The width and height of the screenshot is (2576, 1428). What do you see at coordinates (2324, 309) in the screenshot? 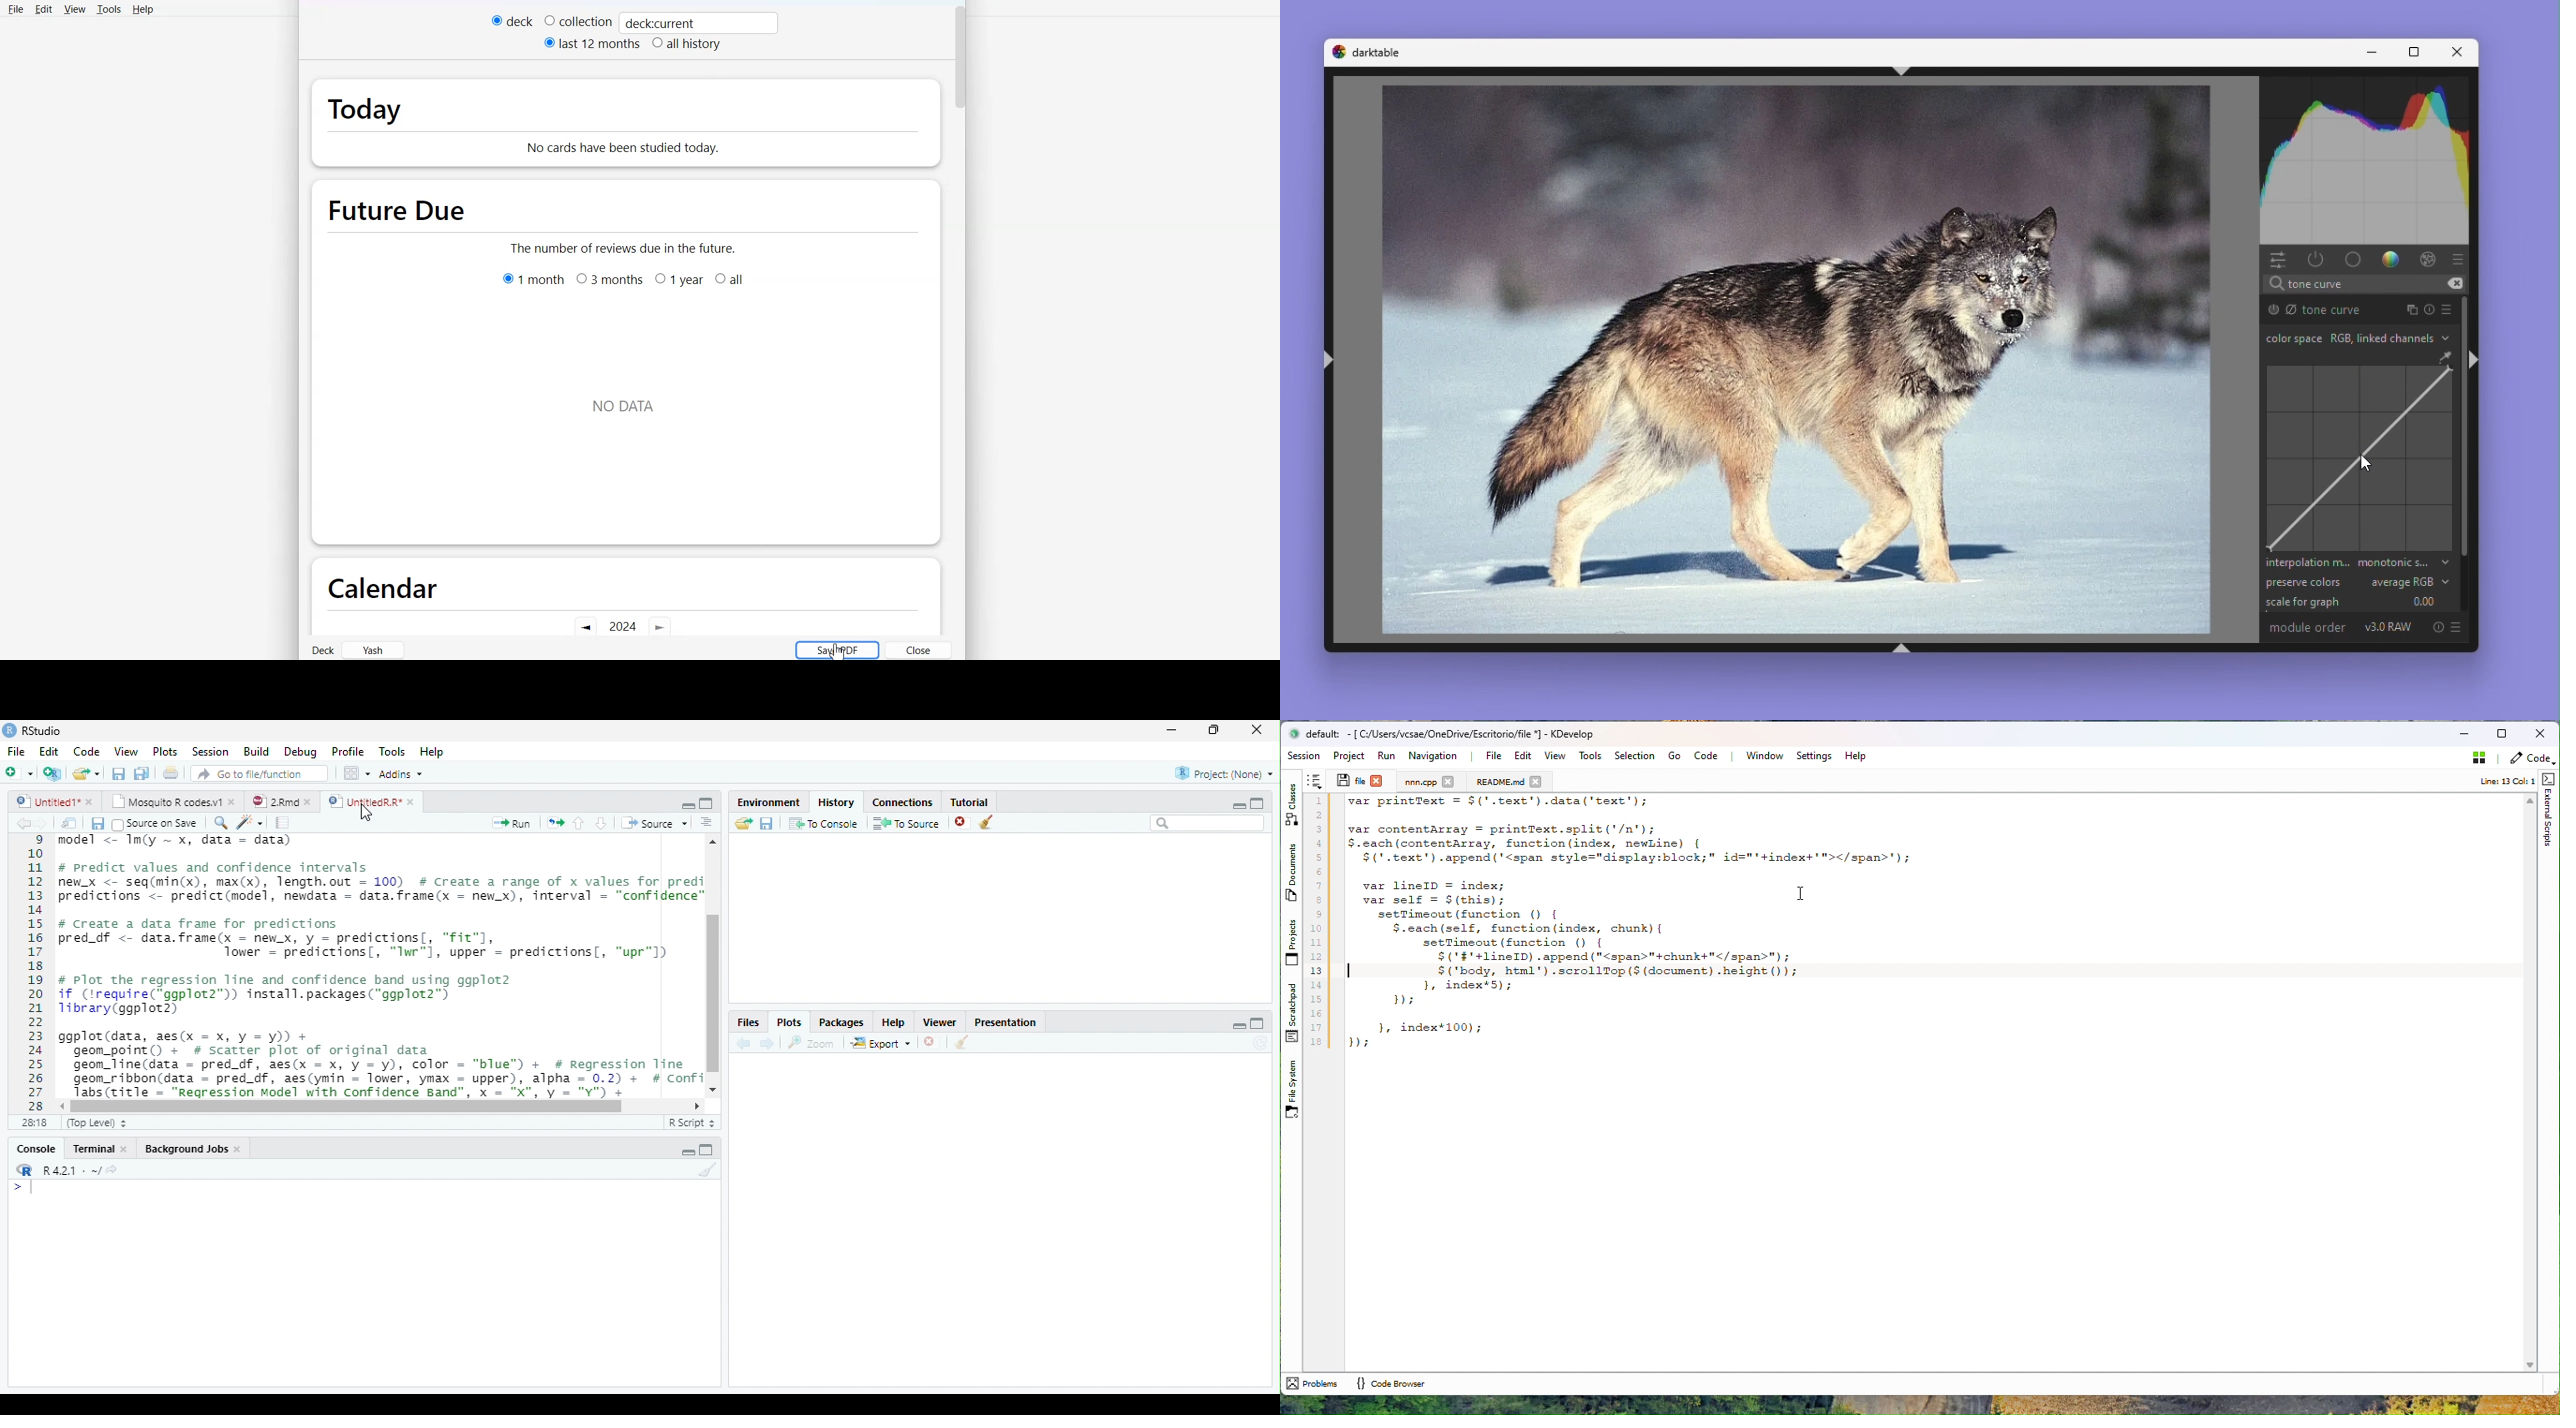
I see `Tone curve` at bounding box center [2324, 309].